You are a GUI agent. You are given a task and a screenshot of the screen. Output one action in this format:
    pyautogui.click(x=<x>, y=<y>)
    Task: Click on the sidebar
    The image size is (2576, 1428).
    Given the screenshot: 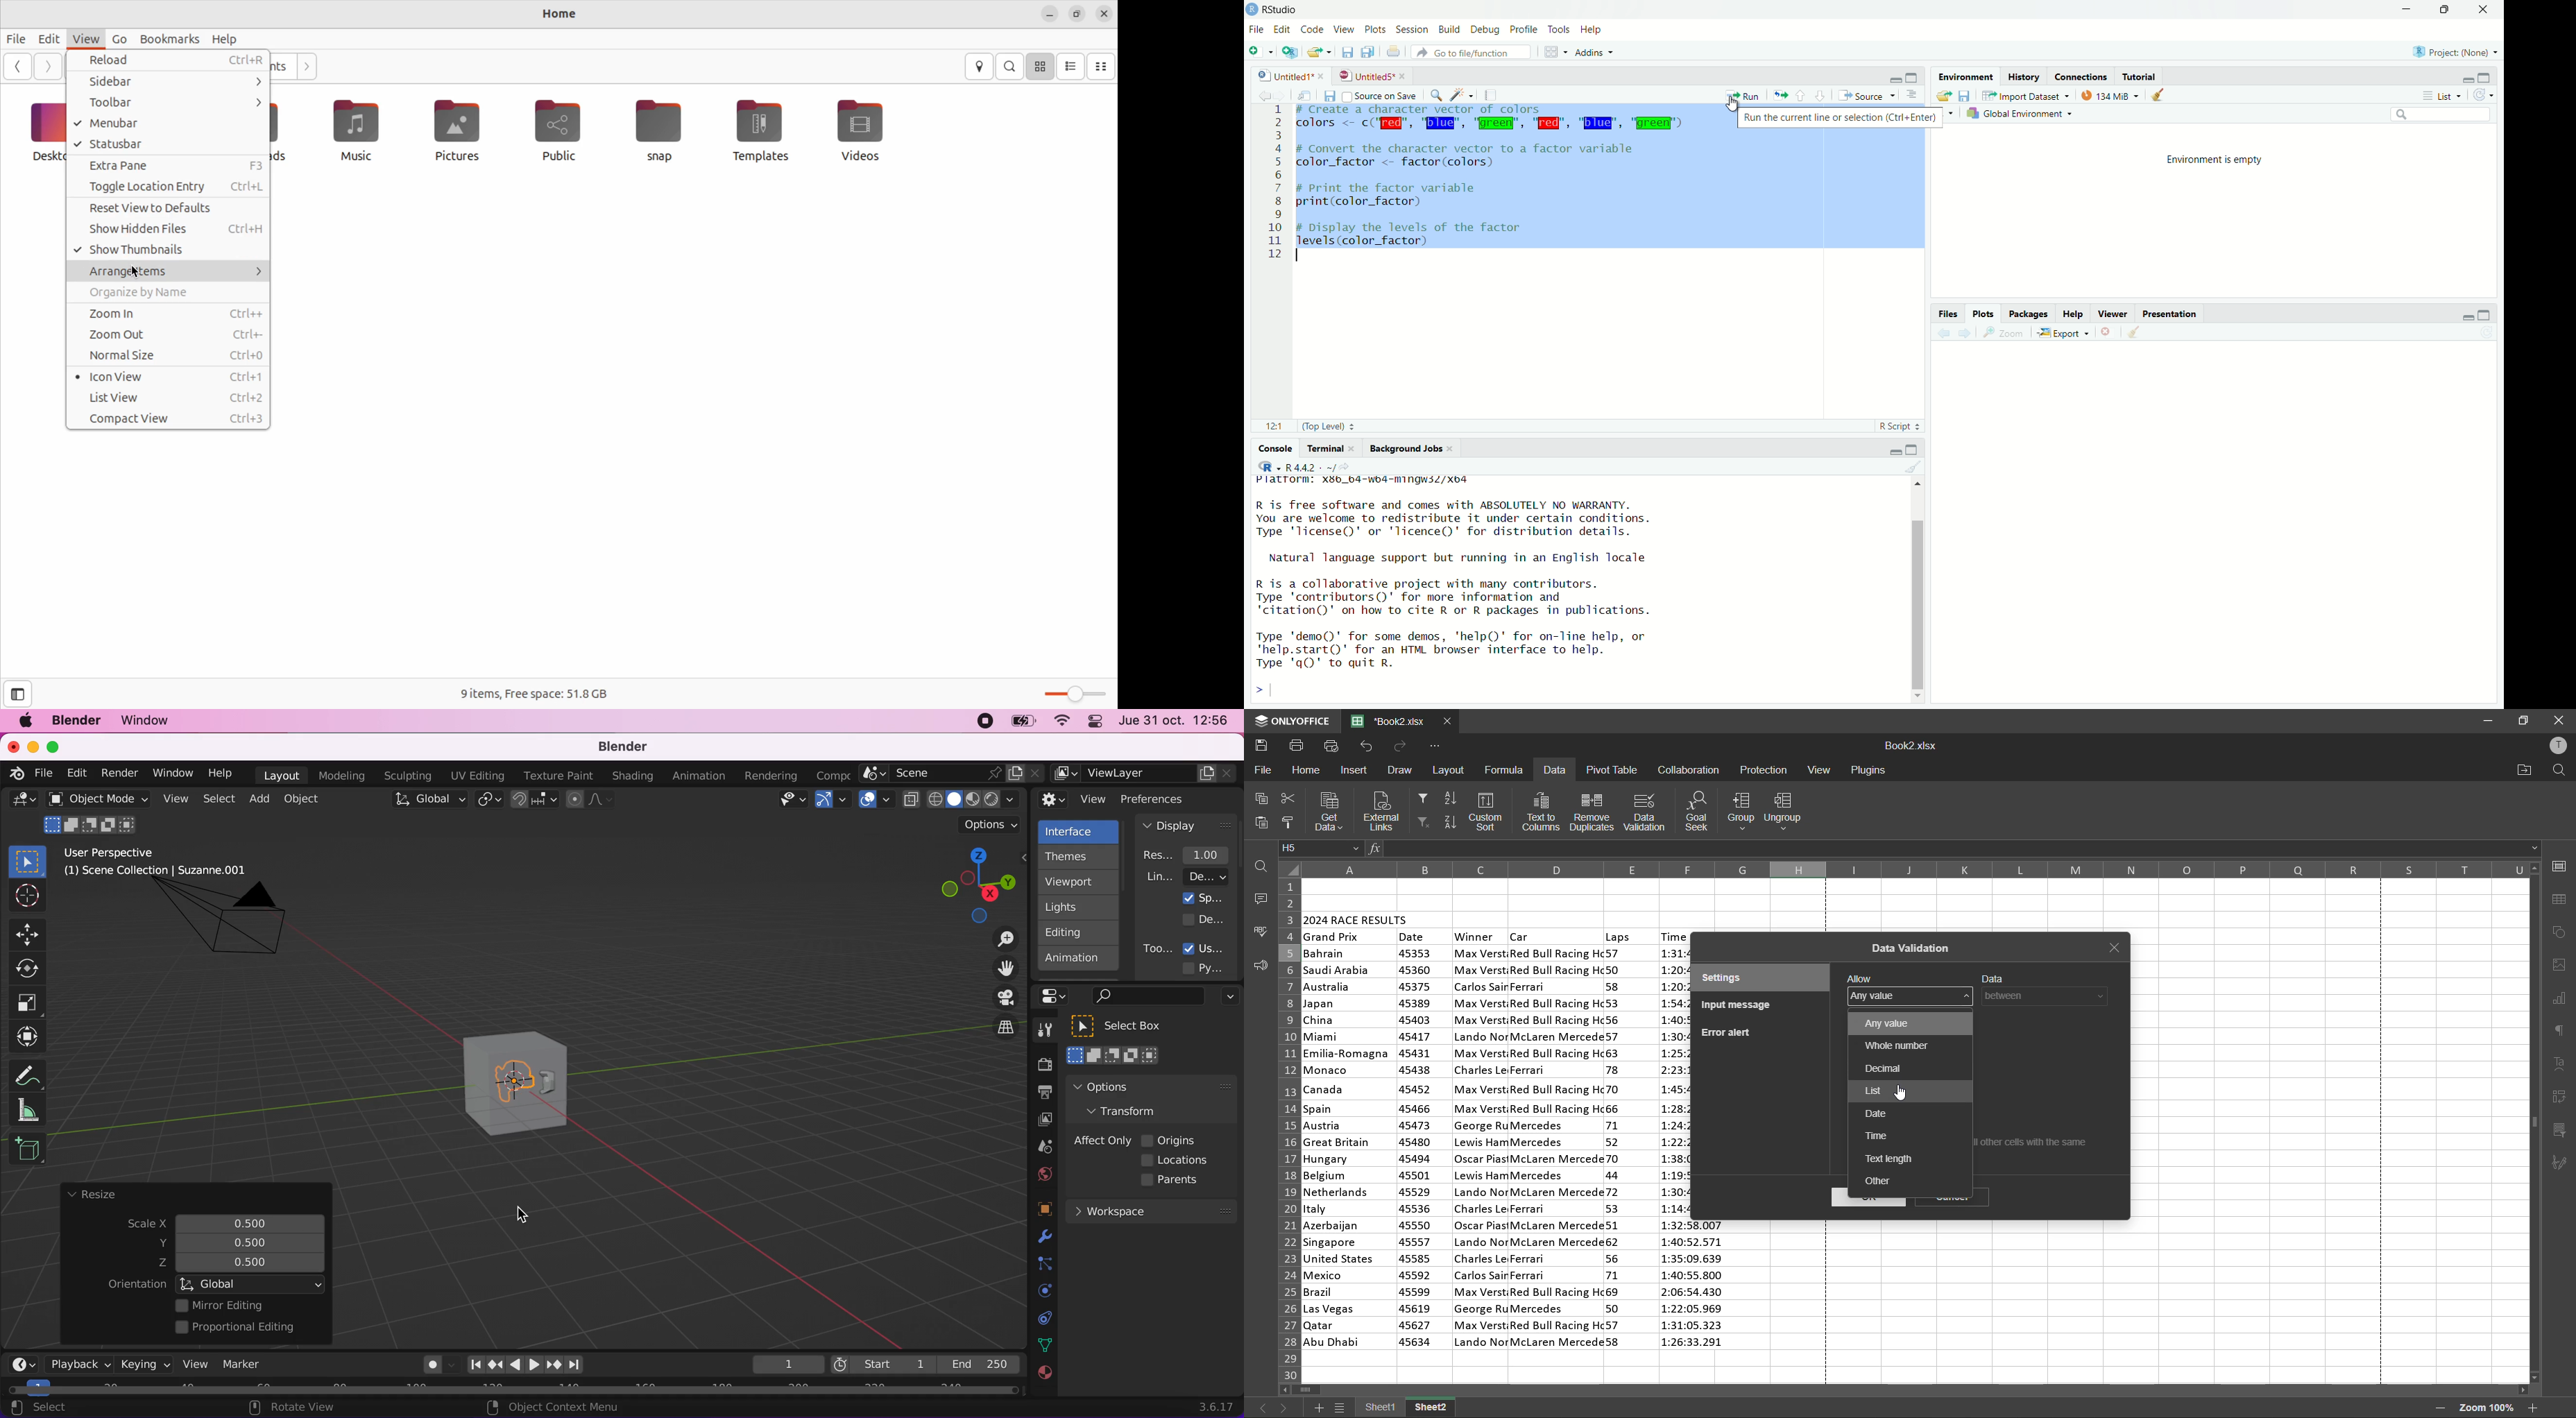 What is the action you would take?
    pyautogui.click(x=166, y=81)
    